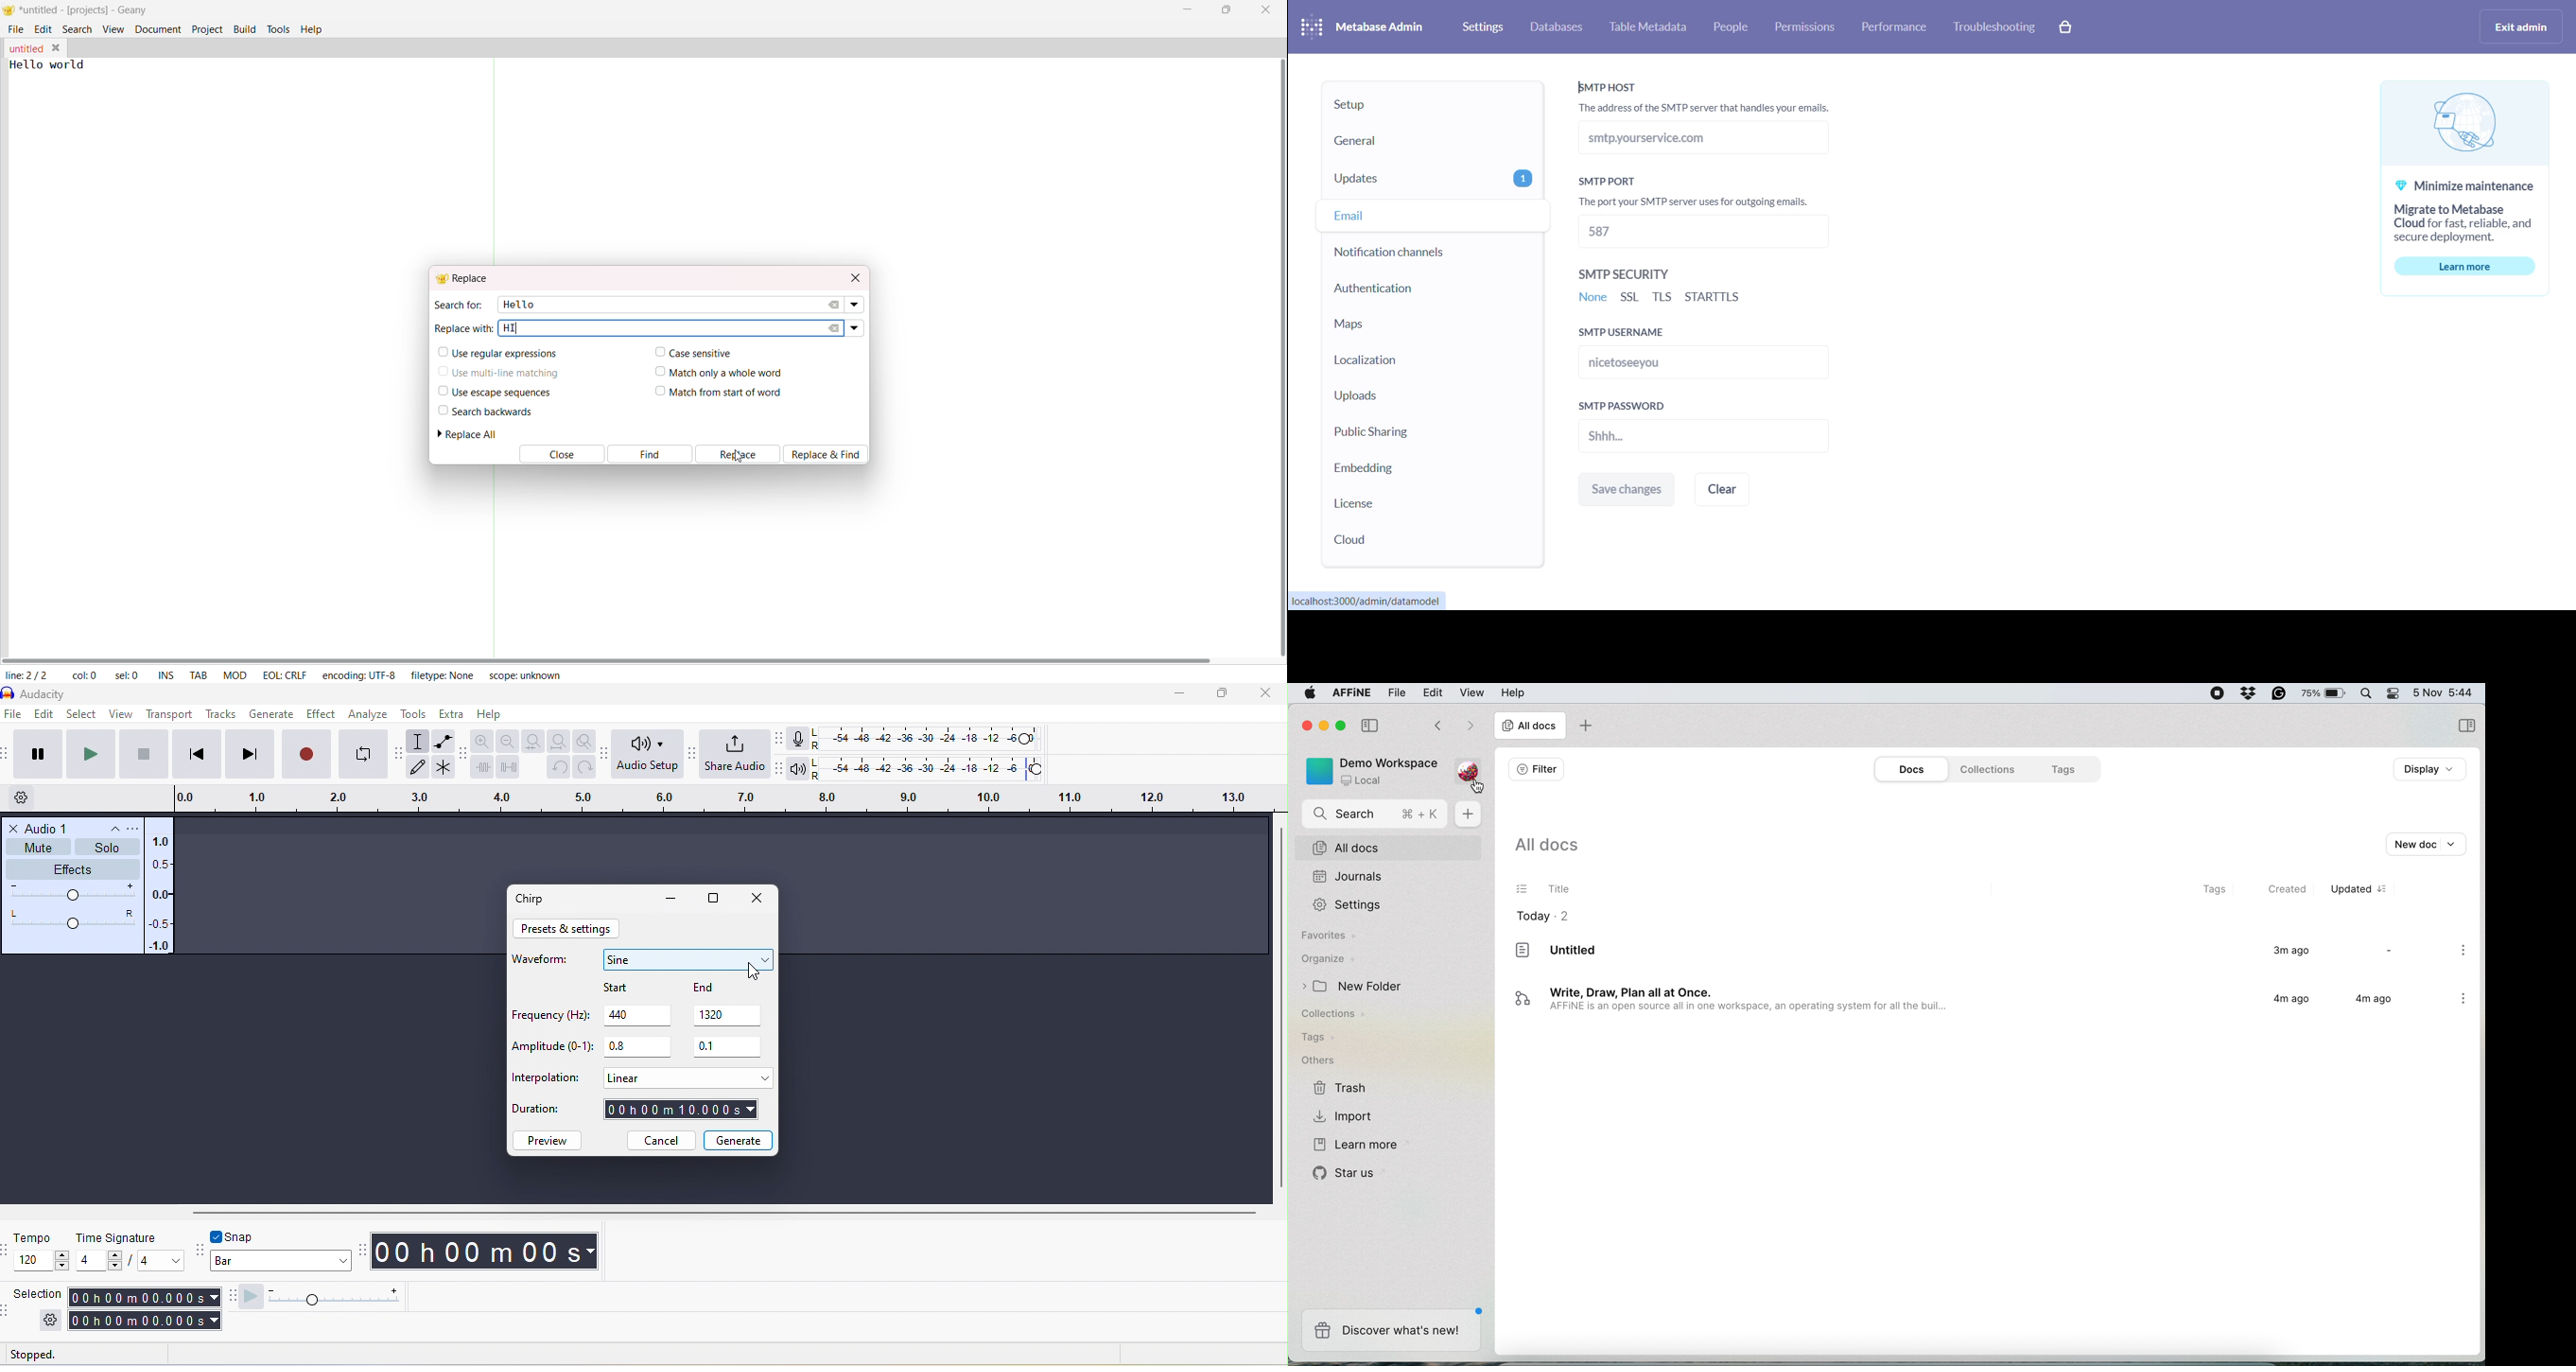  I want to click on close, so click(757, 900).